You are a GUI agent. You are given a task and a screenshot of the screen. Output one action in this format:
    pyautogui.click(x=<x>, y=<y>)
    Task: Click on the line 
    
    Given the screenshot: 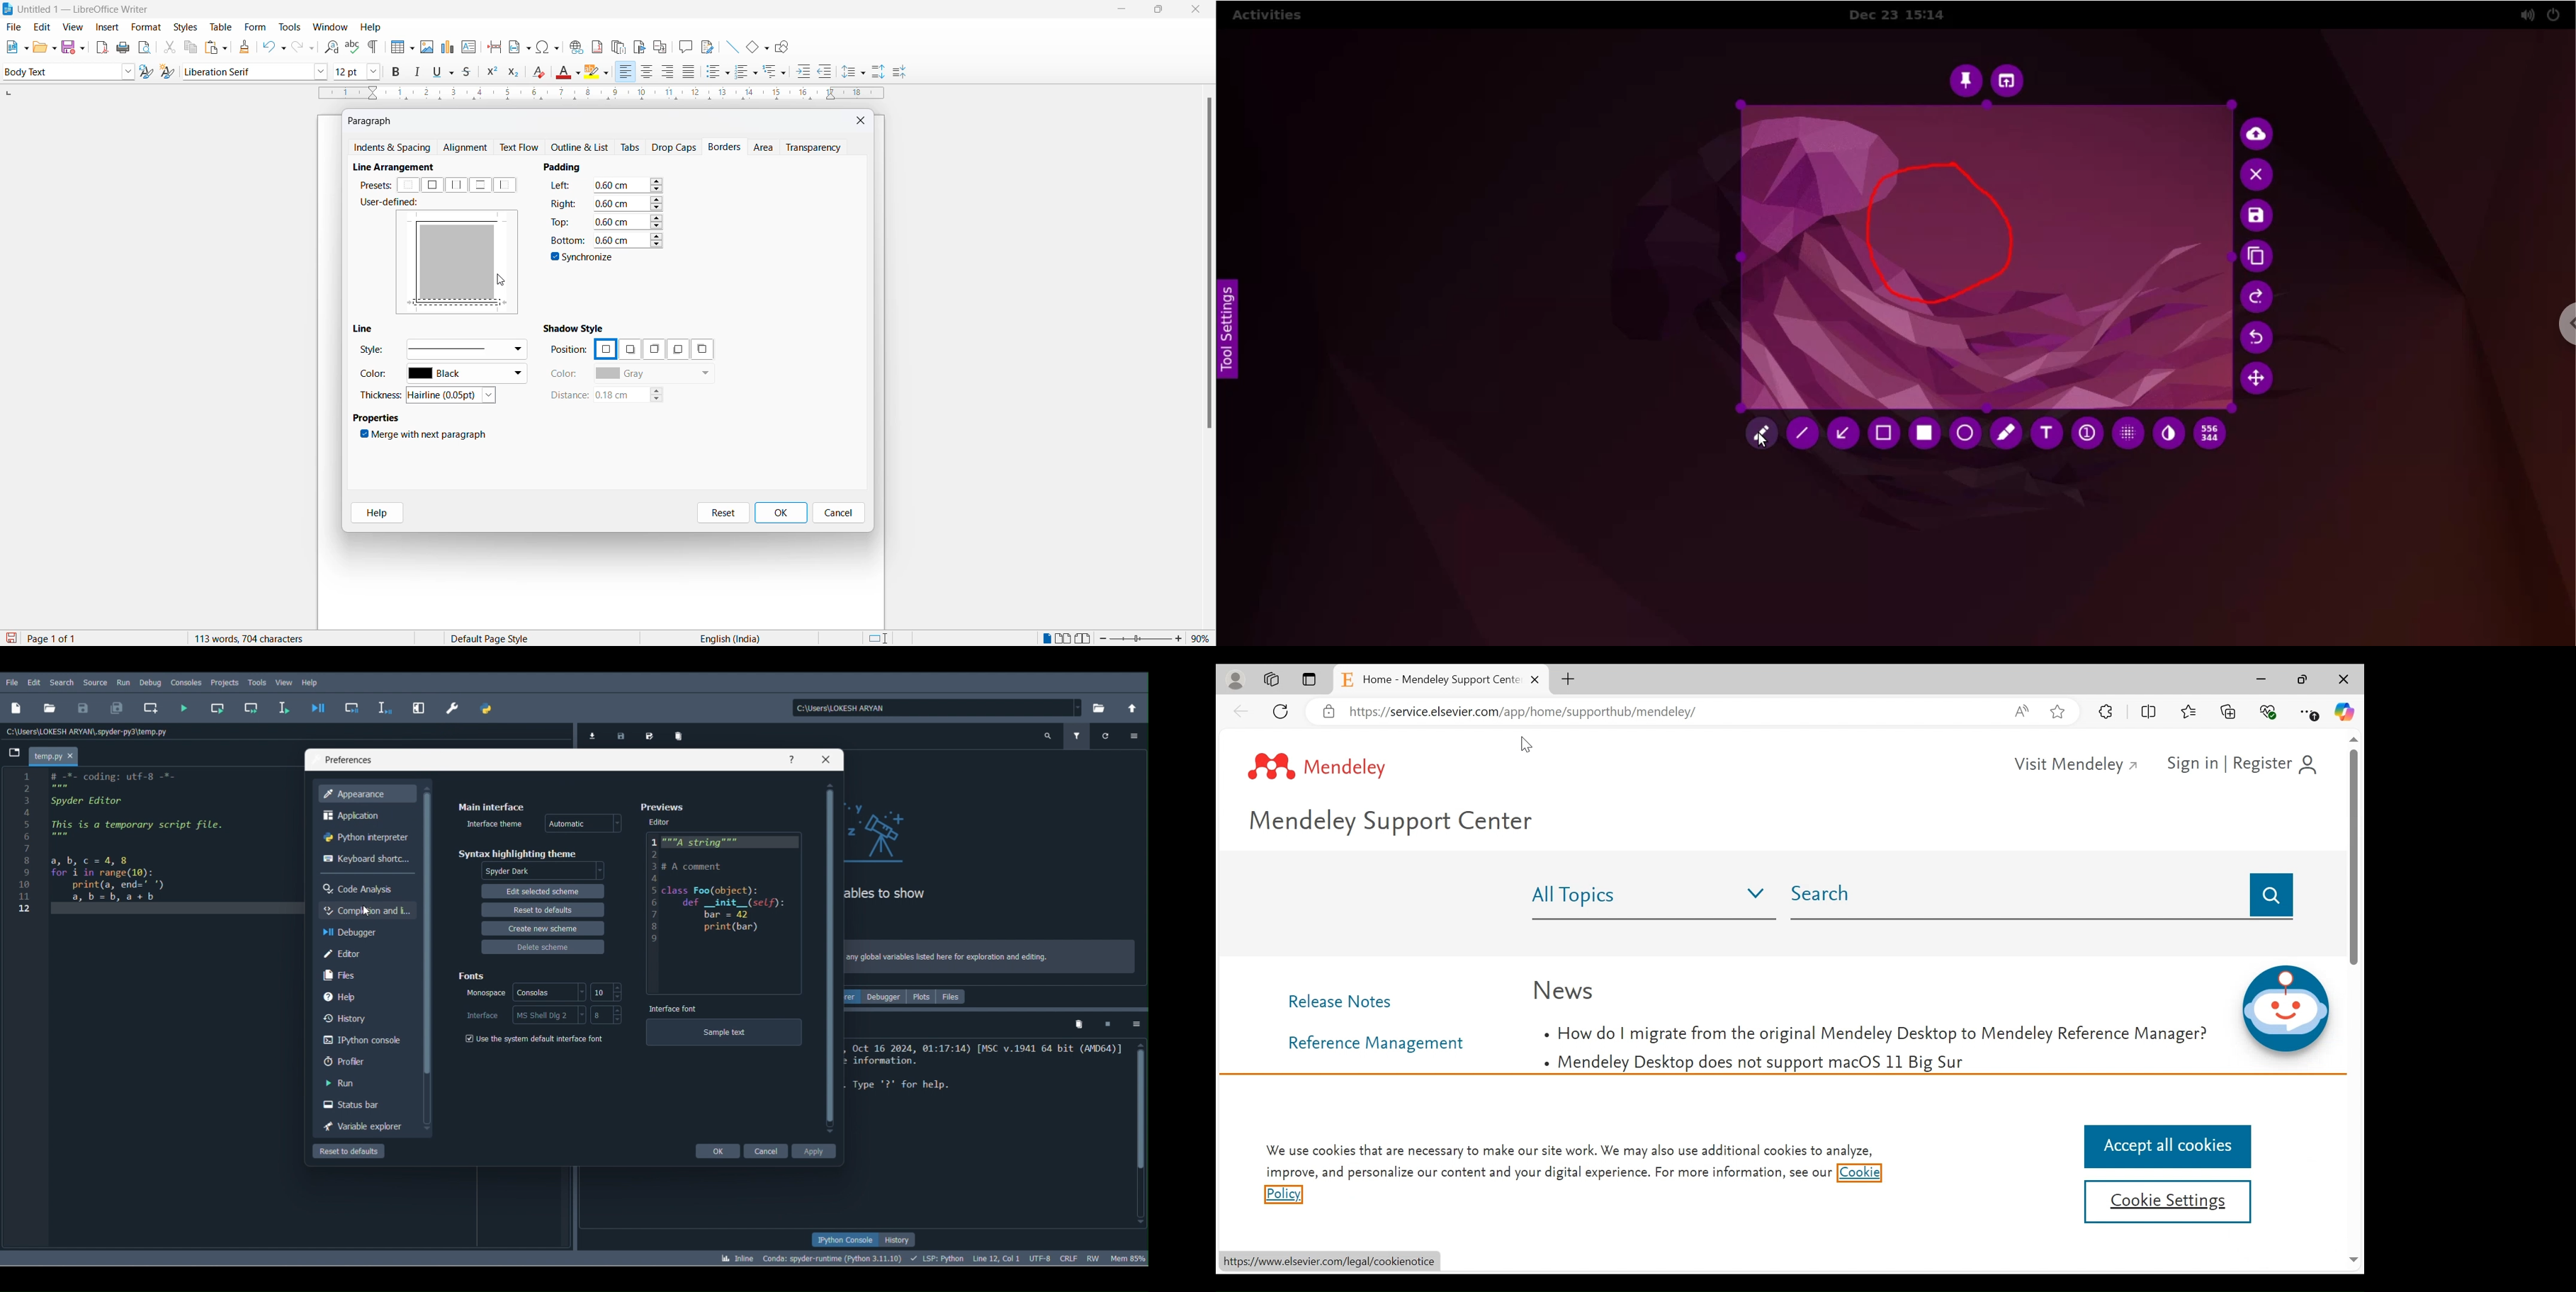 What is the action you would take?
    pyautogui.click(x=1801, y=434)
    